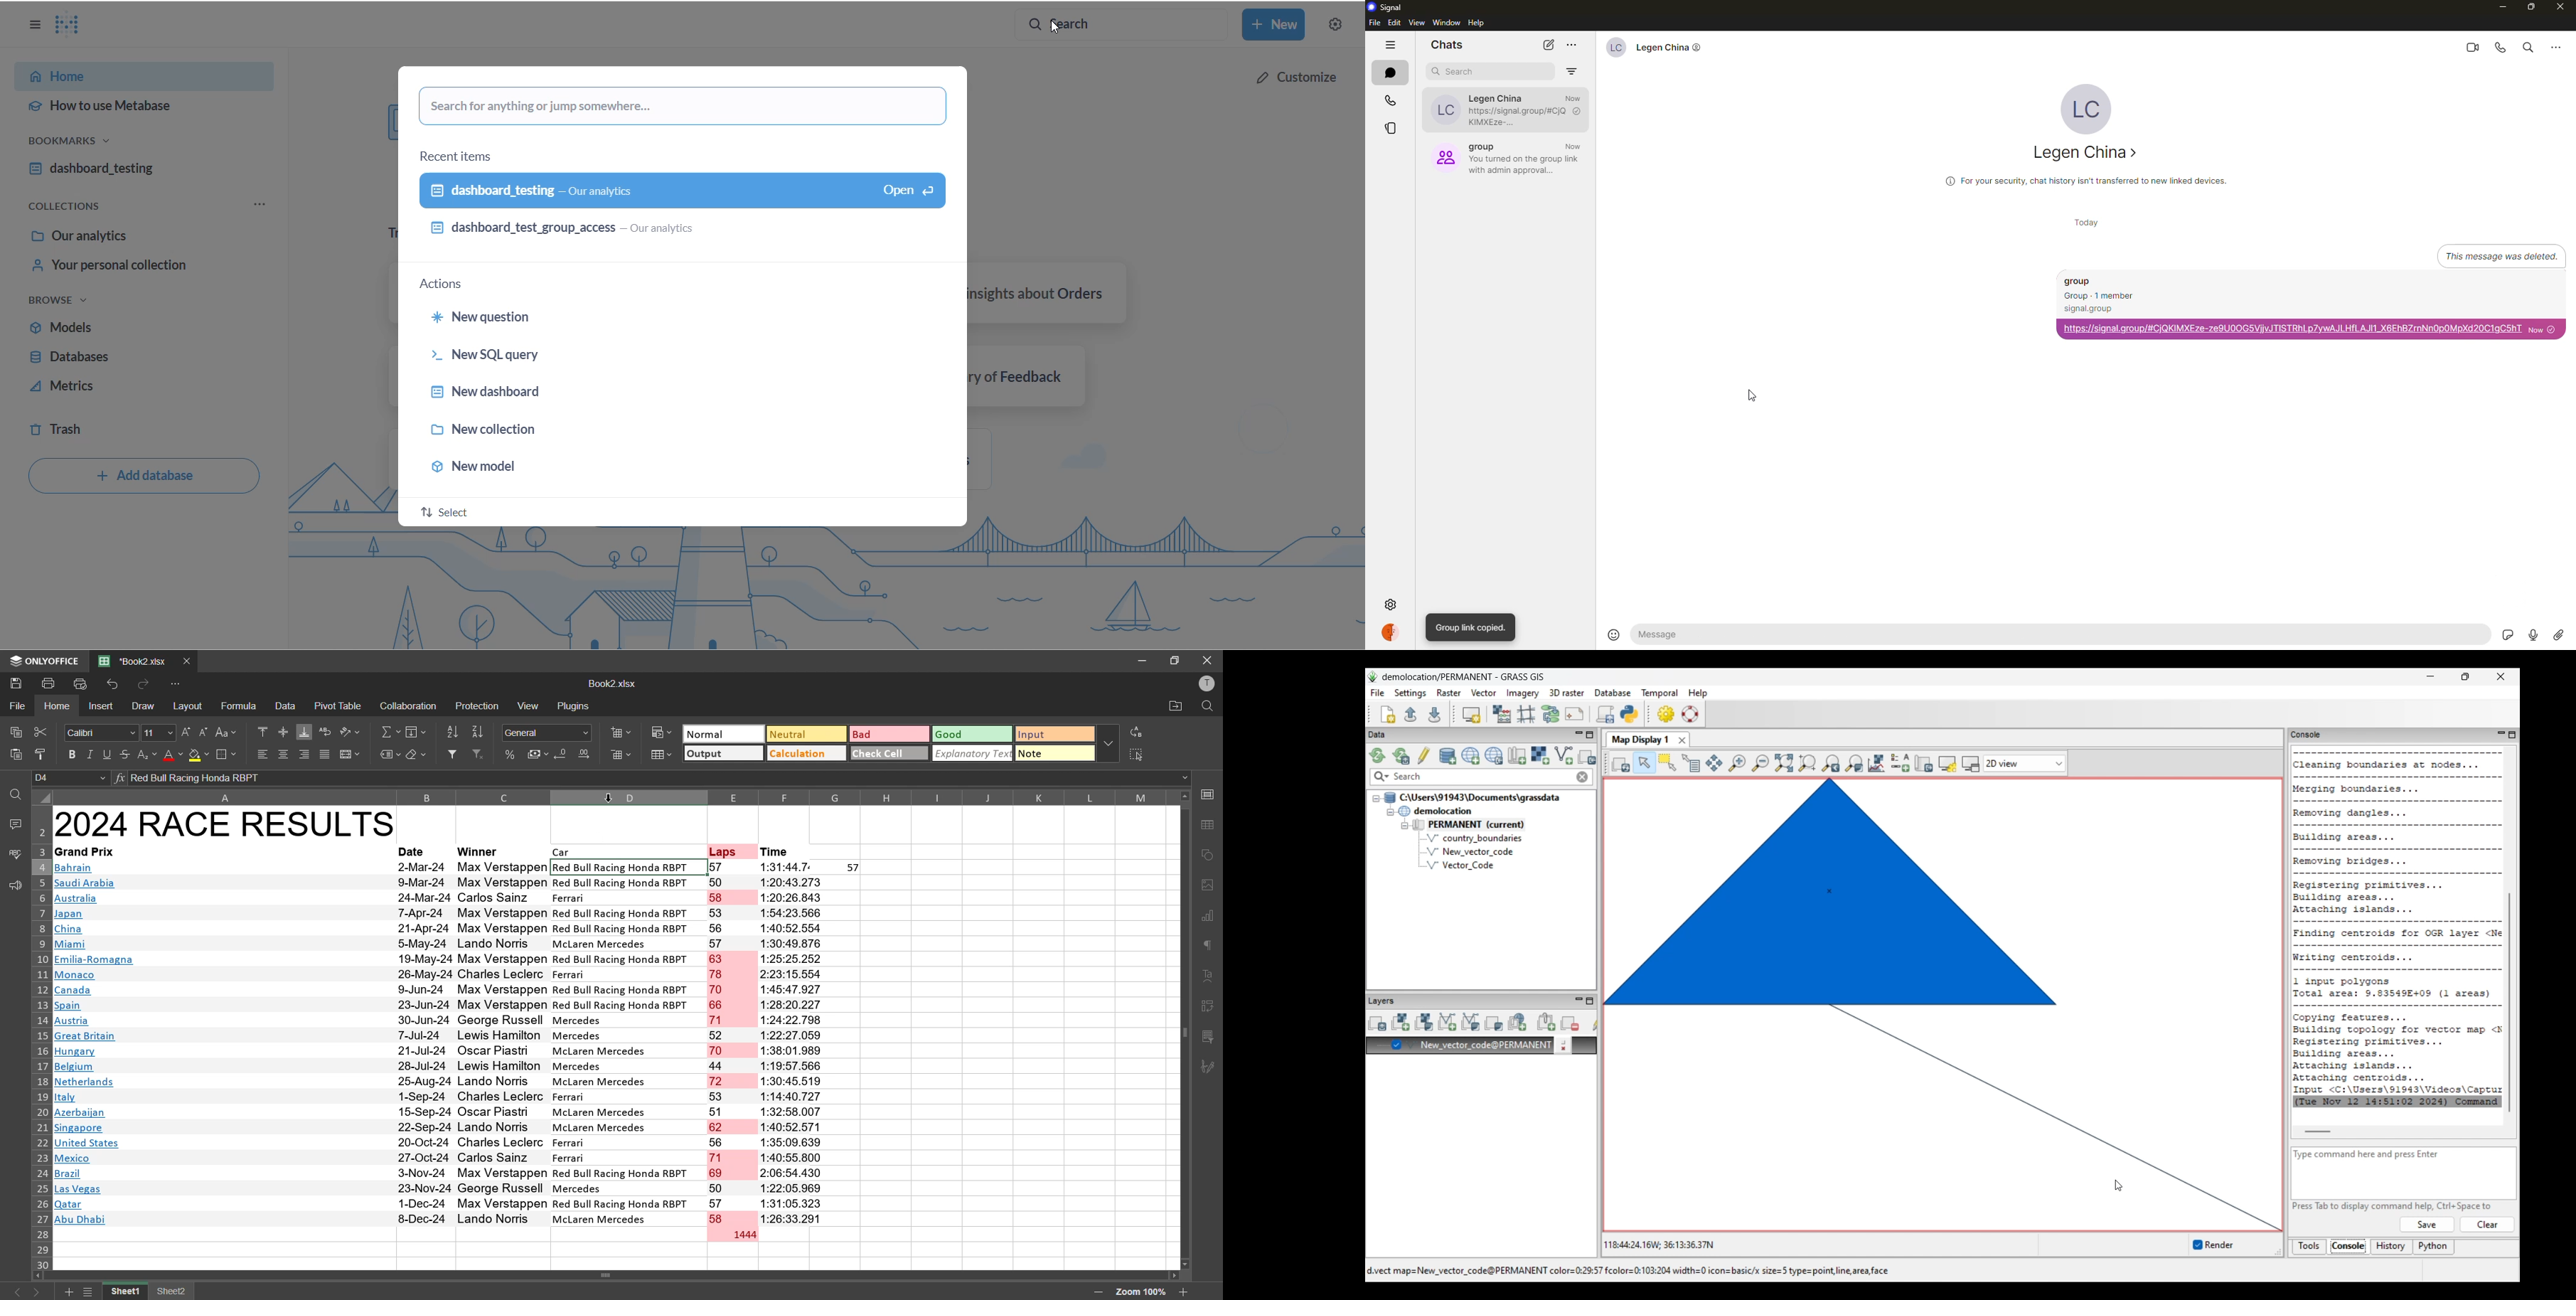 The image size is (2576, 1316). Describe the element at coordinates (573, 705) in the screenshot. I see `plugins` at that location.